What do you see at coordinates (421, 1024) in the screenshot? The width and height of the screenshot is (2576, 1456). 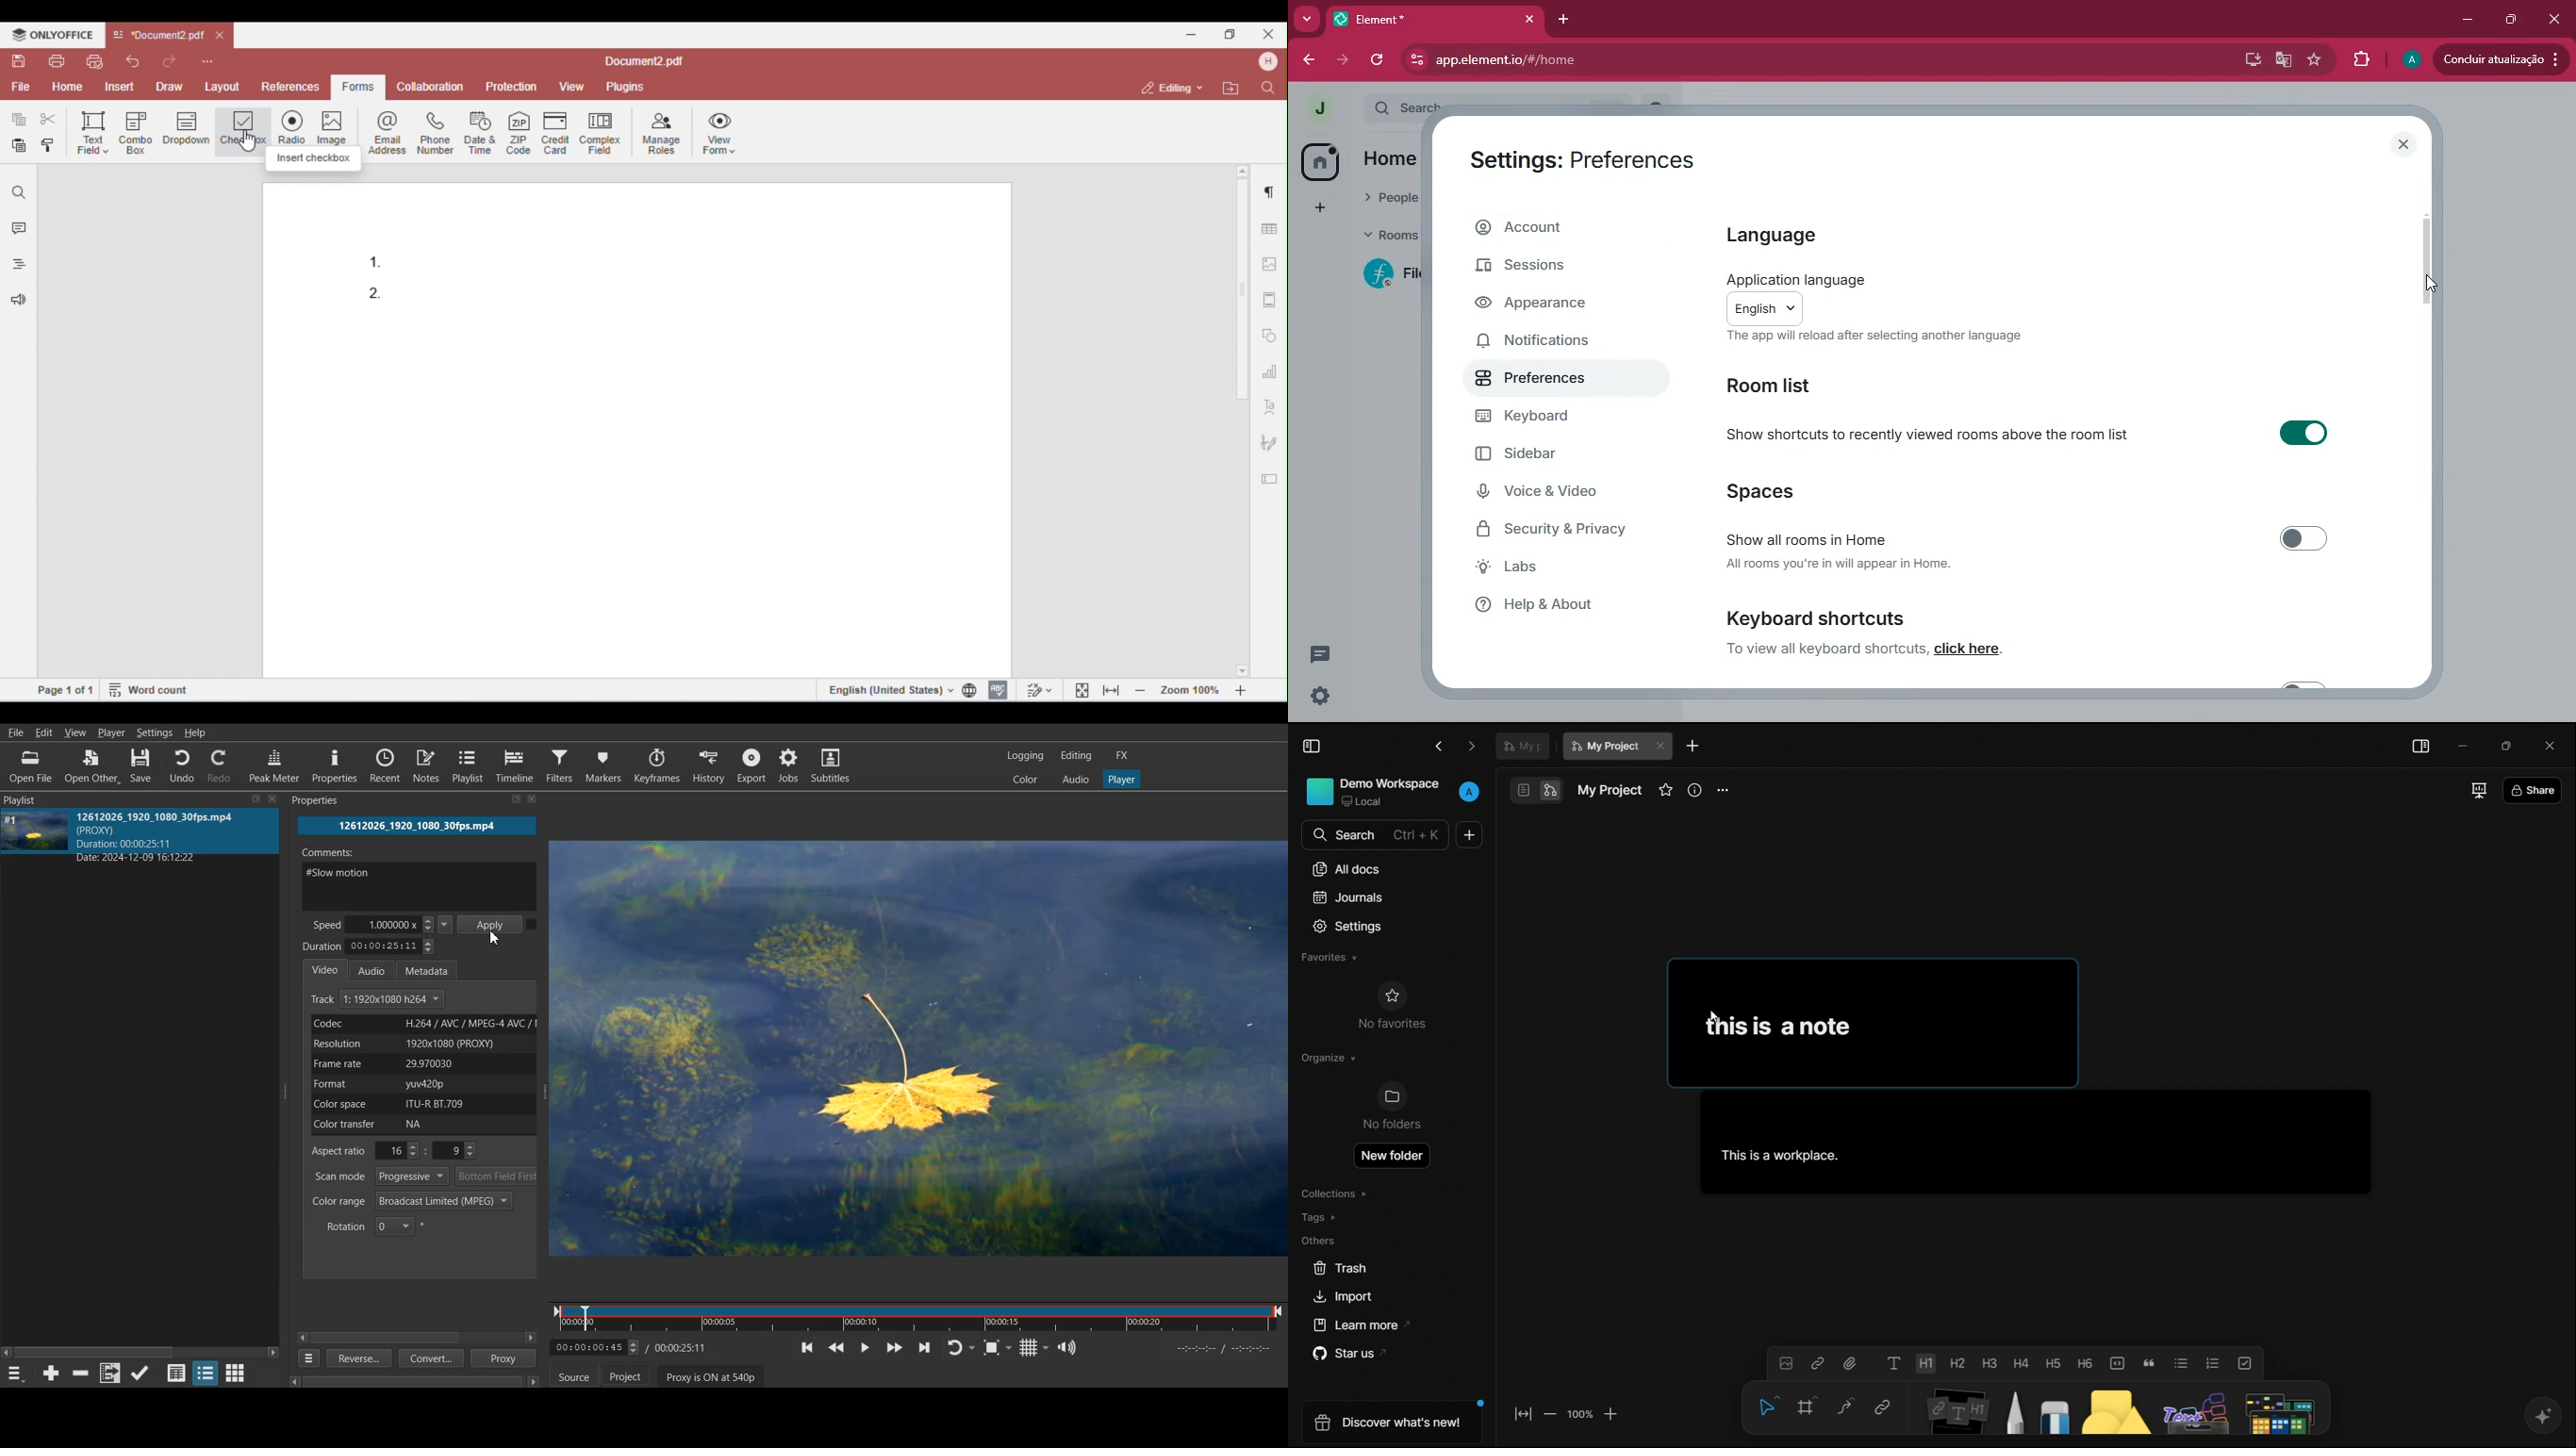 I see `Codec` at bounding box center [421, 1024].